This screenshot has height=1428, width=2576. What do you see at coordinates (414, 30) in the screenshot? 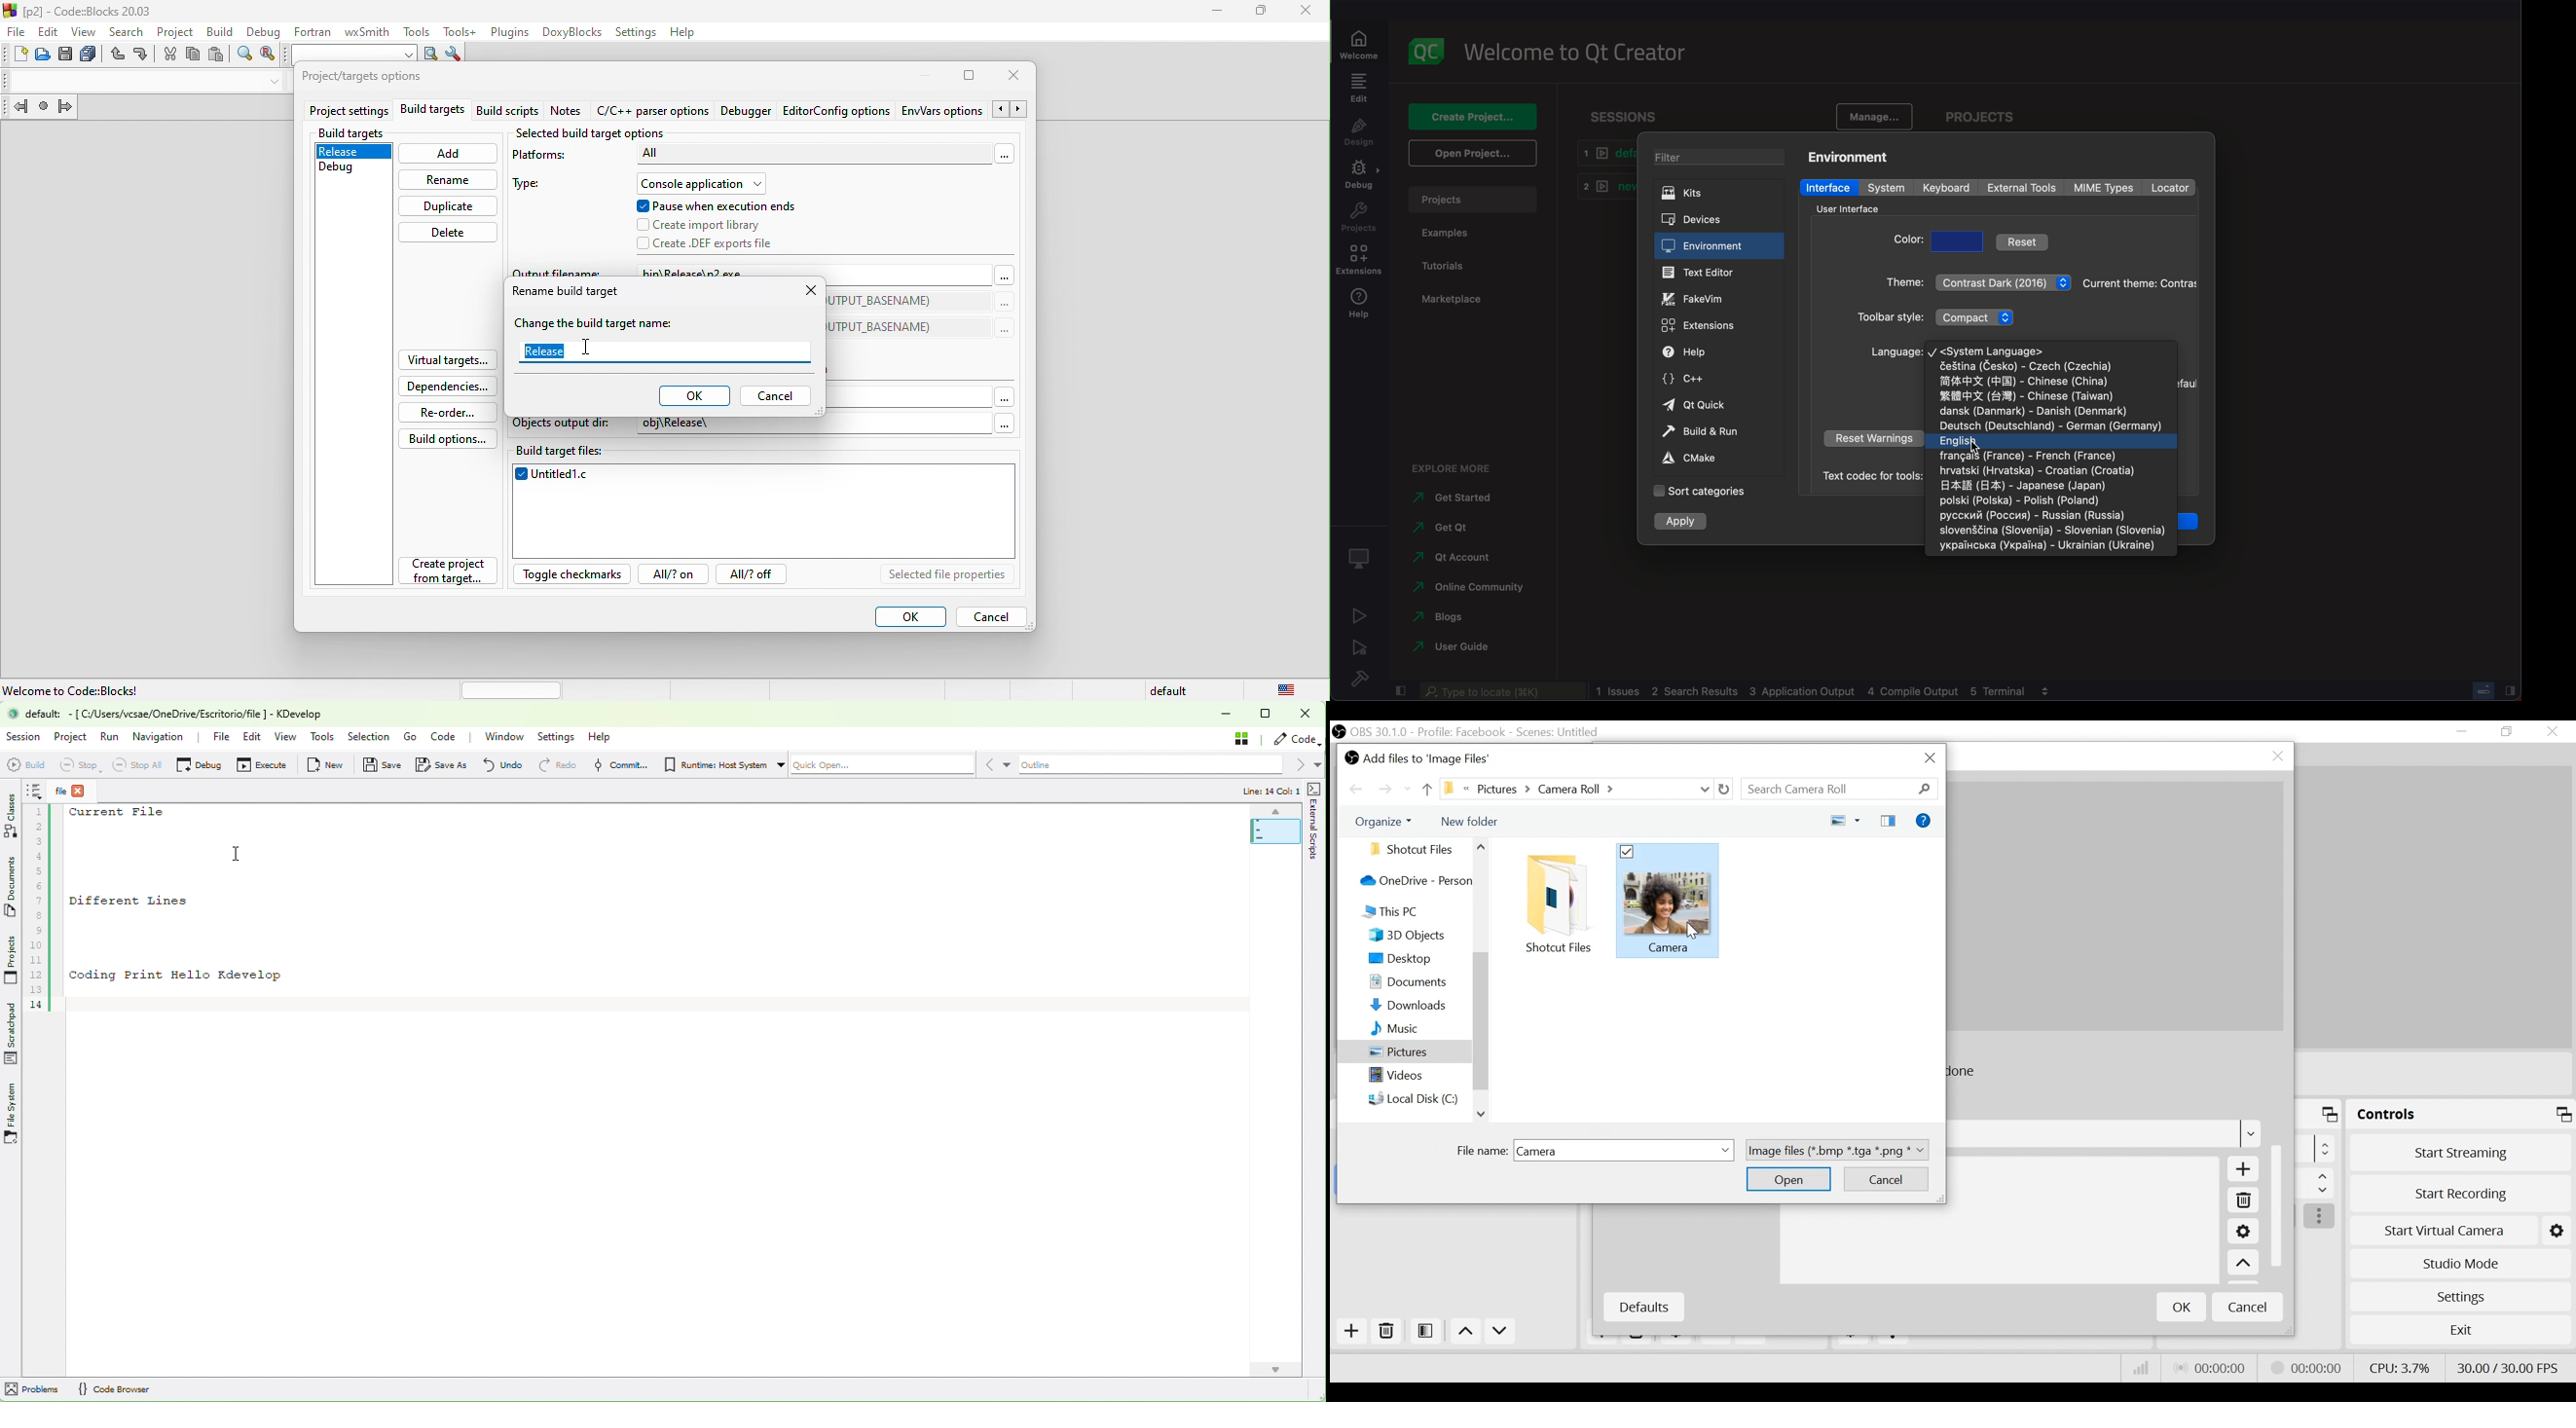
I see `tools` at bounding box center [414, 30].